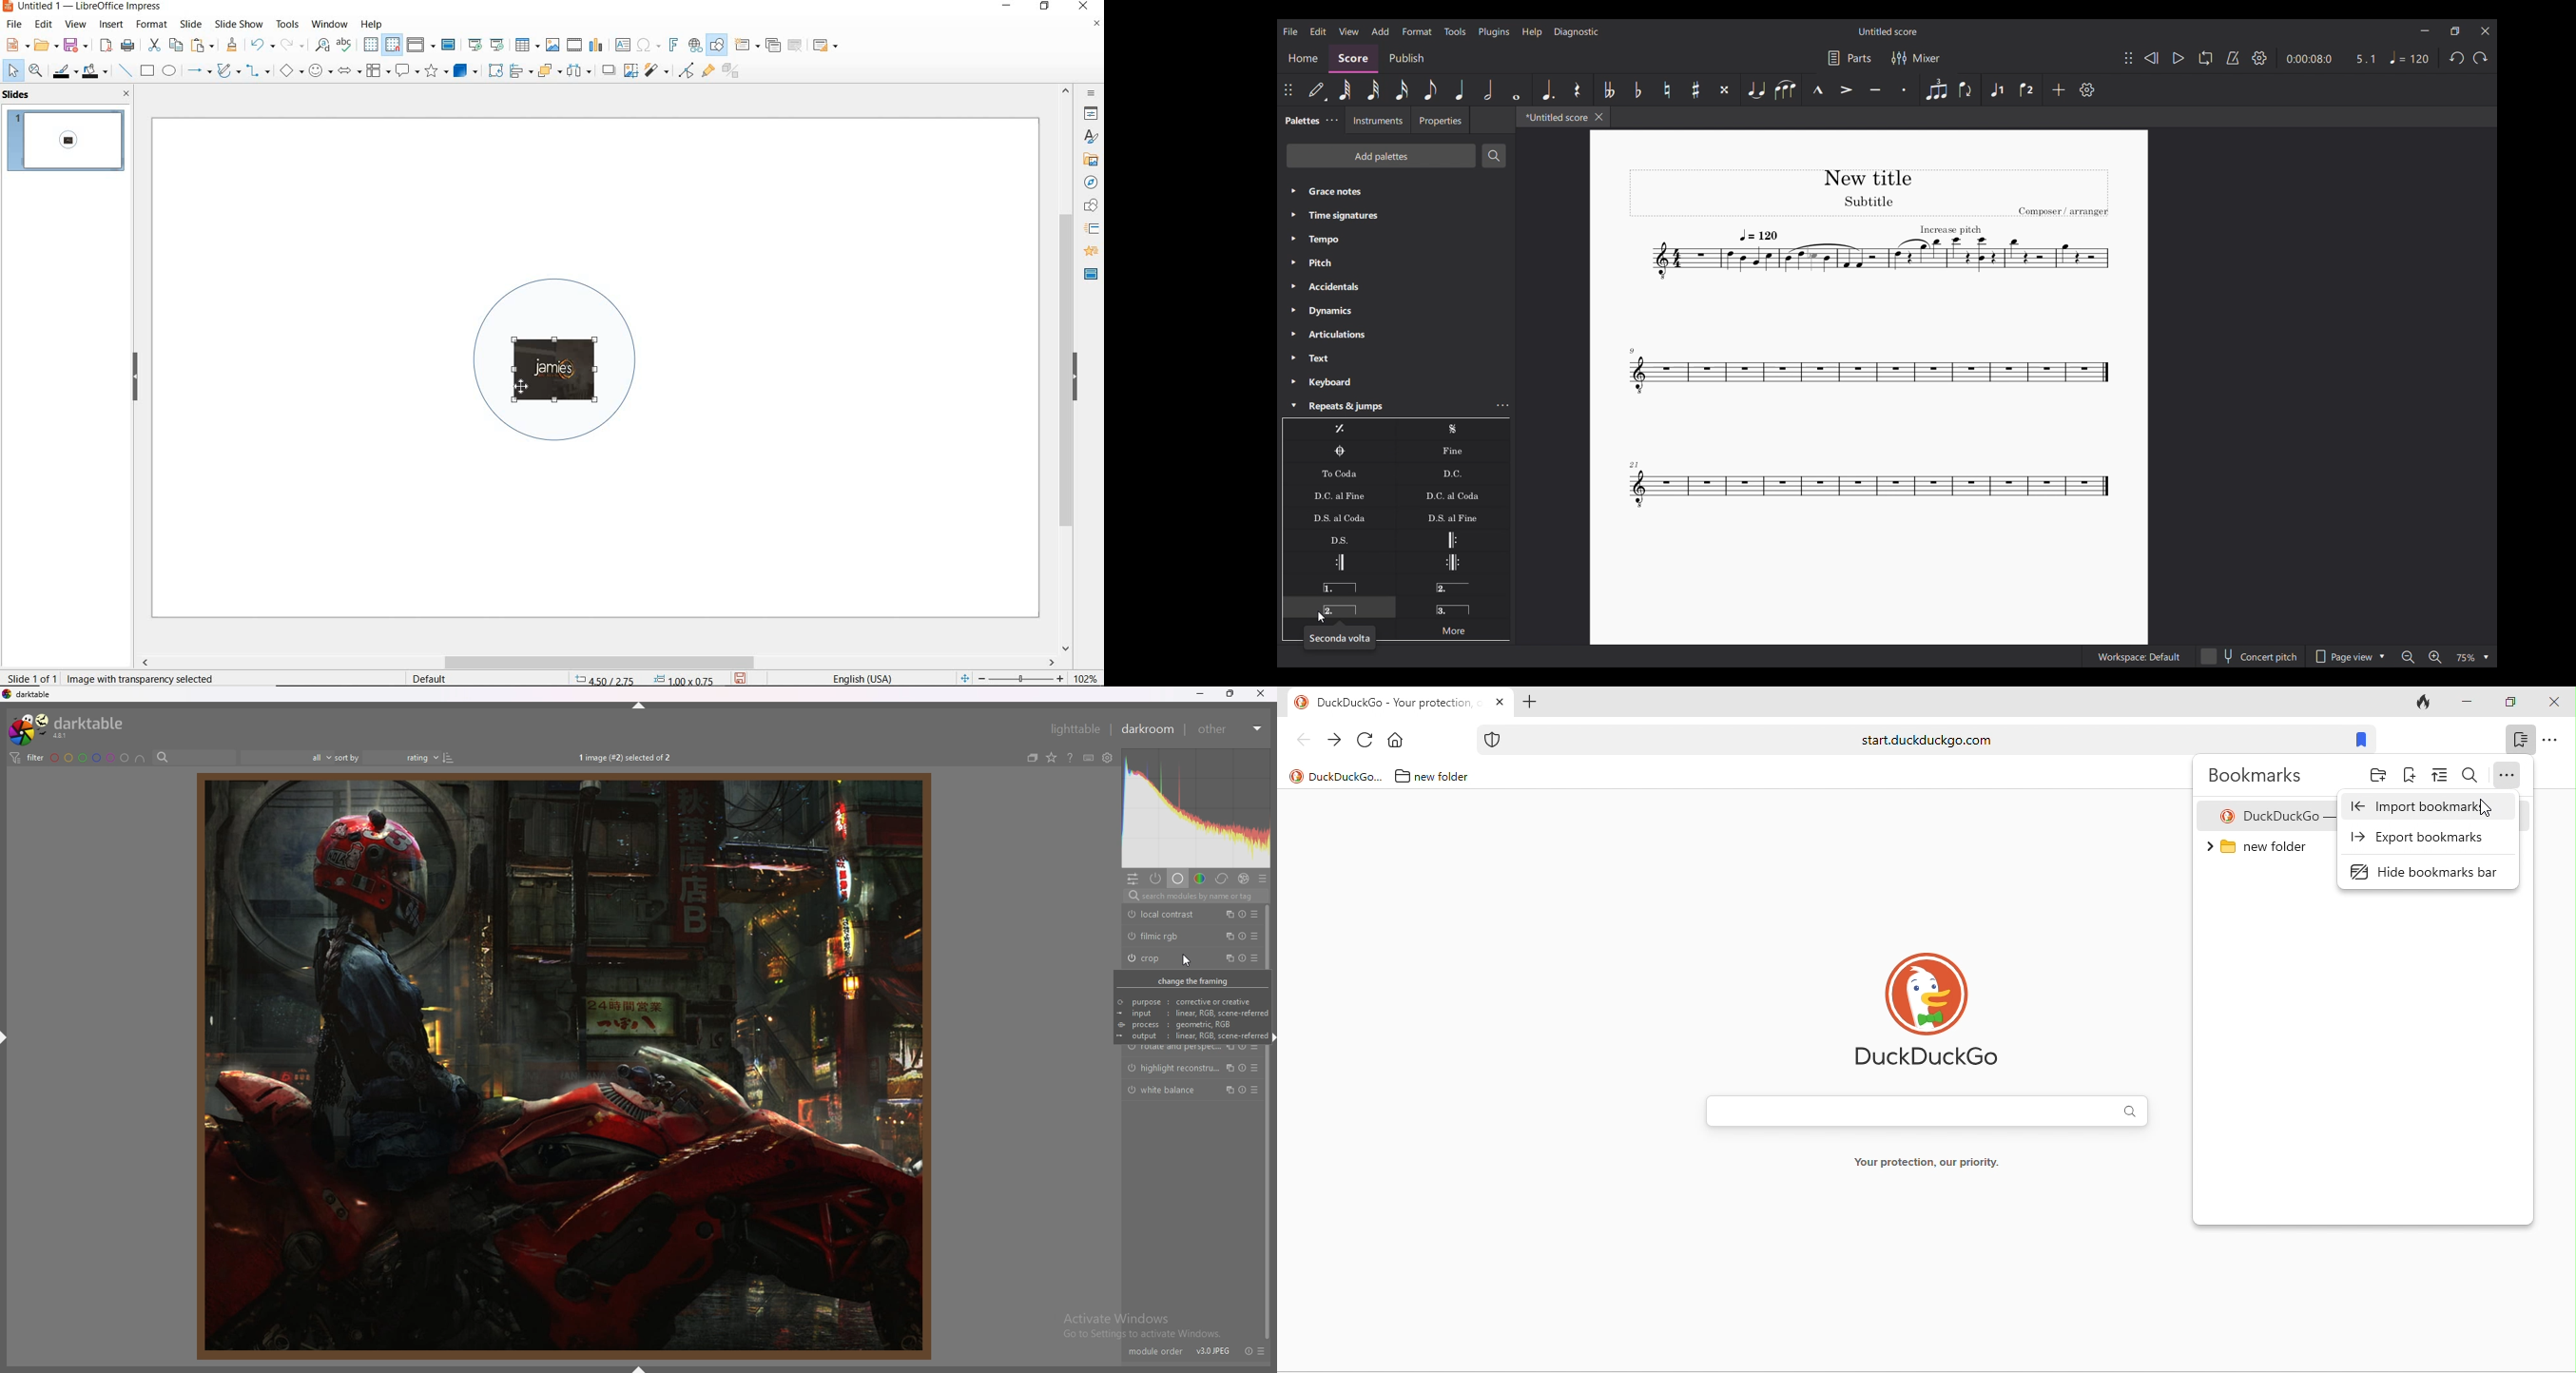 The width and height of the screenshot is (2576, 1400). I want to click on Repeats and jumps settings, so click(1503, 405).